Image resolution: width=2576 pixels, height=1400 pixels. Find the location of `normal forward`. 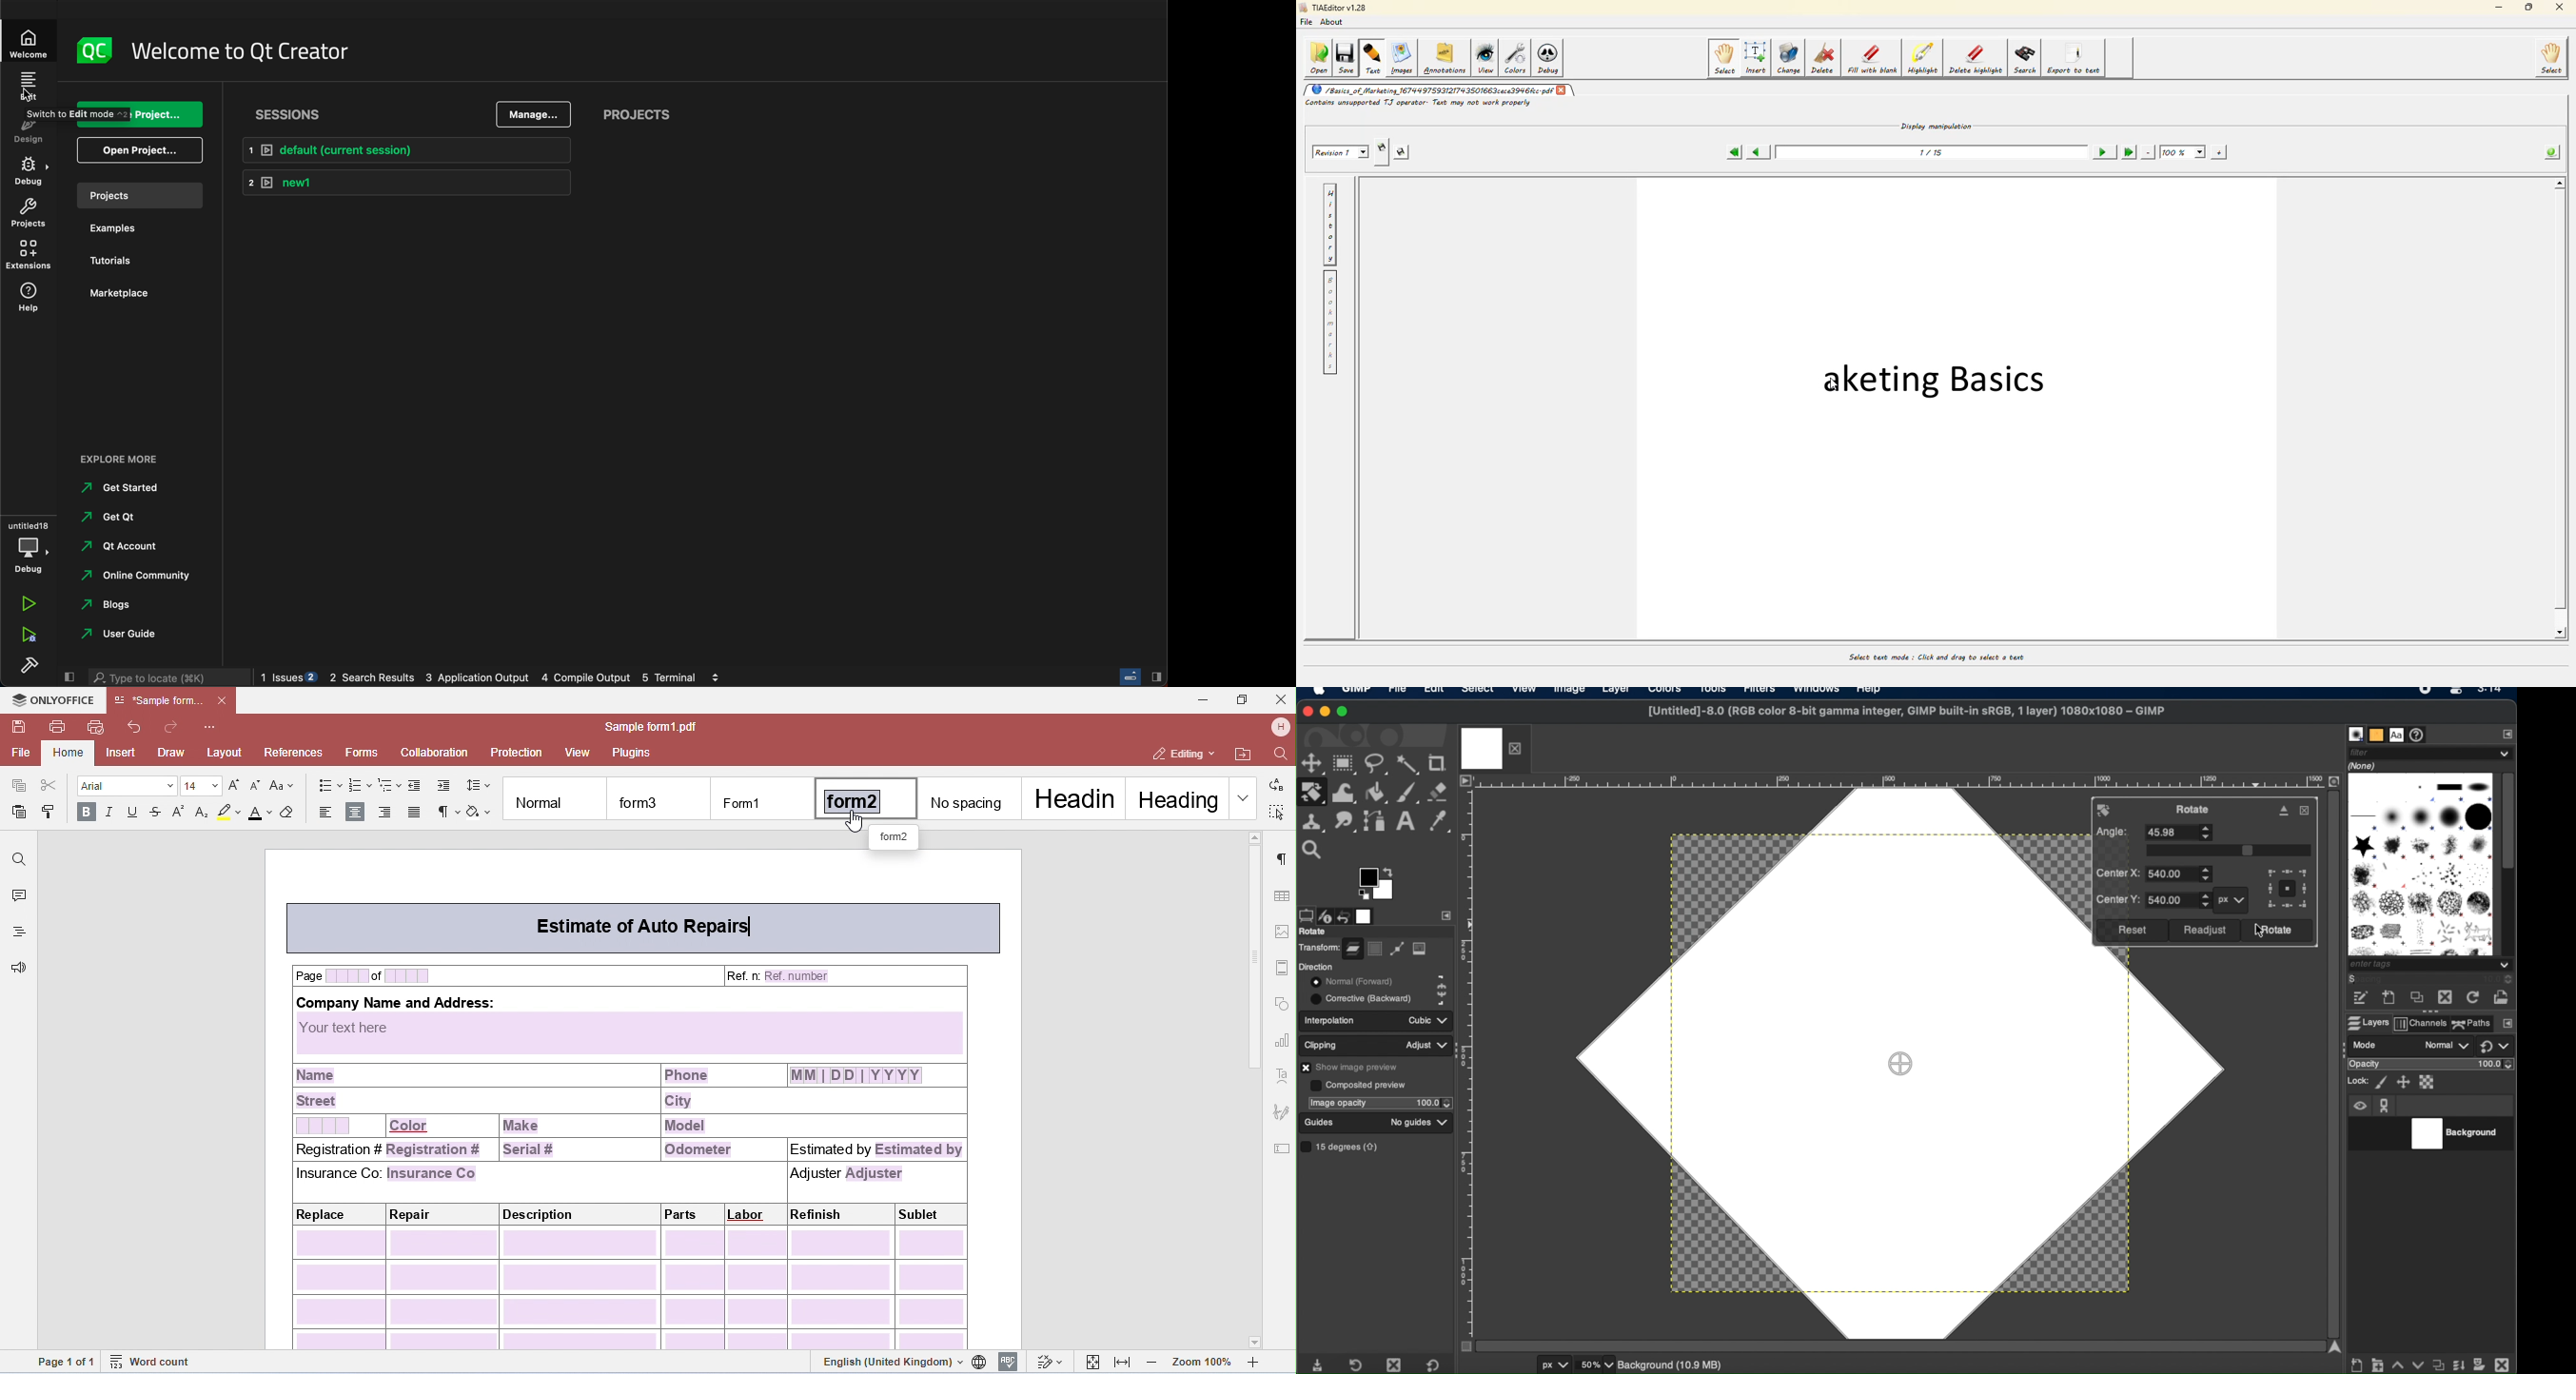

normal forward is located at coordinates (1442, 980).